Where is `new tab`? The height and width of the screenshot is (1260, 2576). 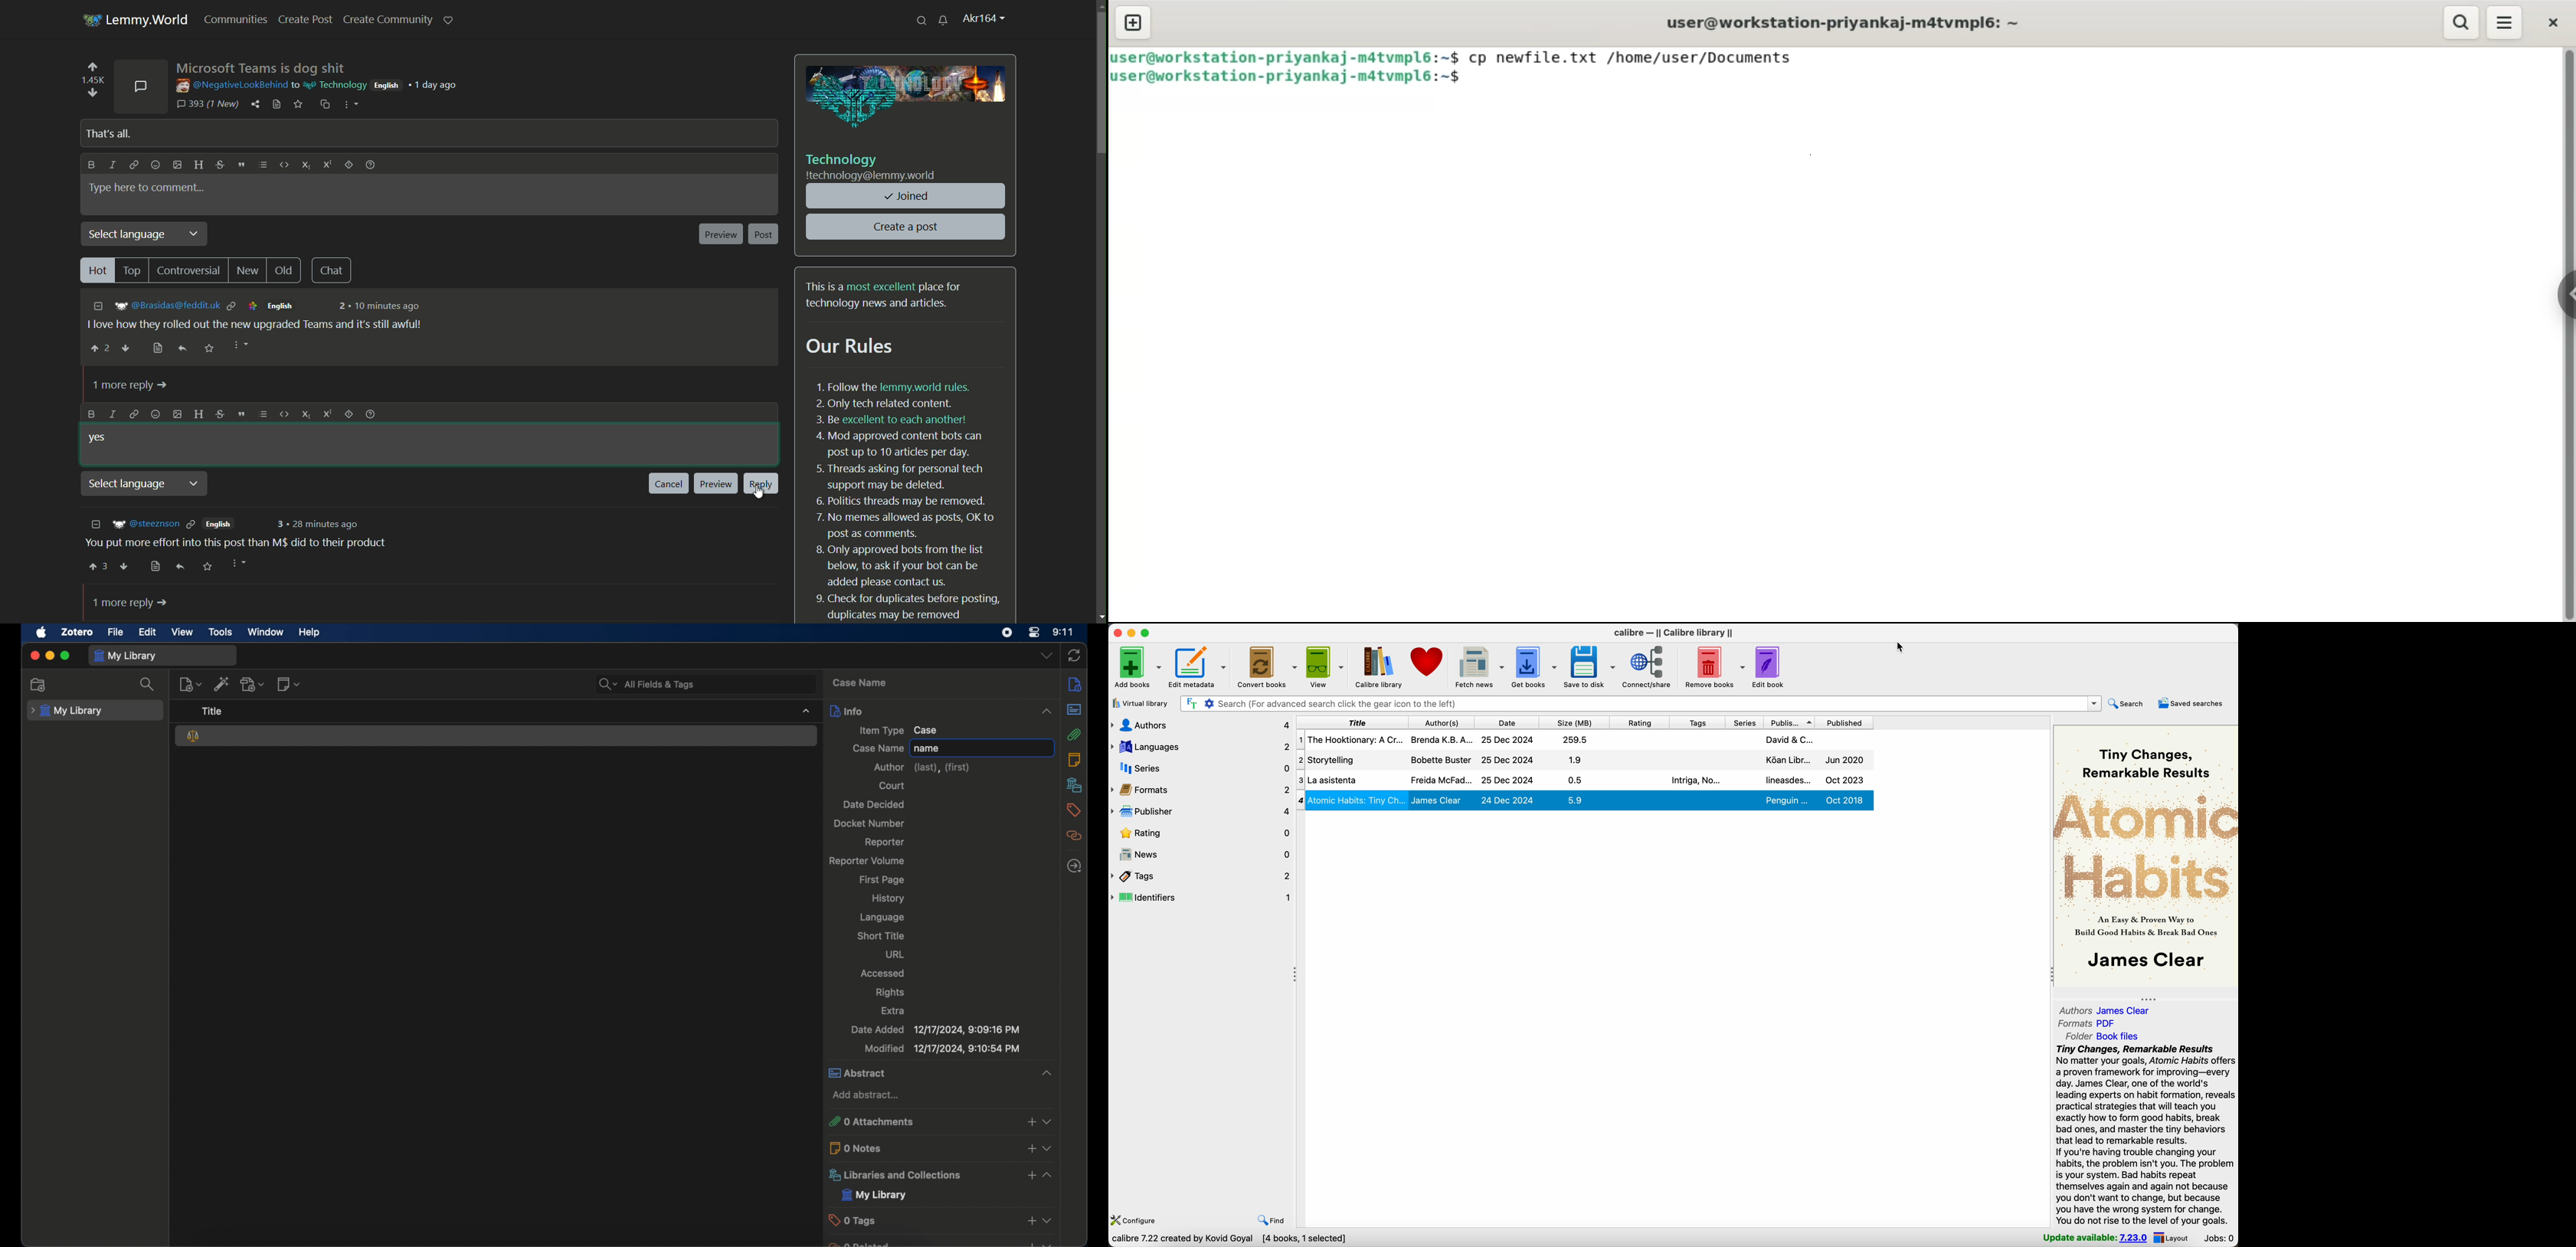
new tab is located at coordinates (1133, 22).